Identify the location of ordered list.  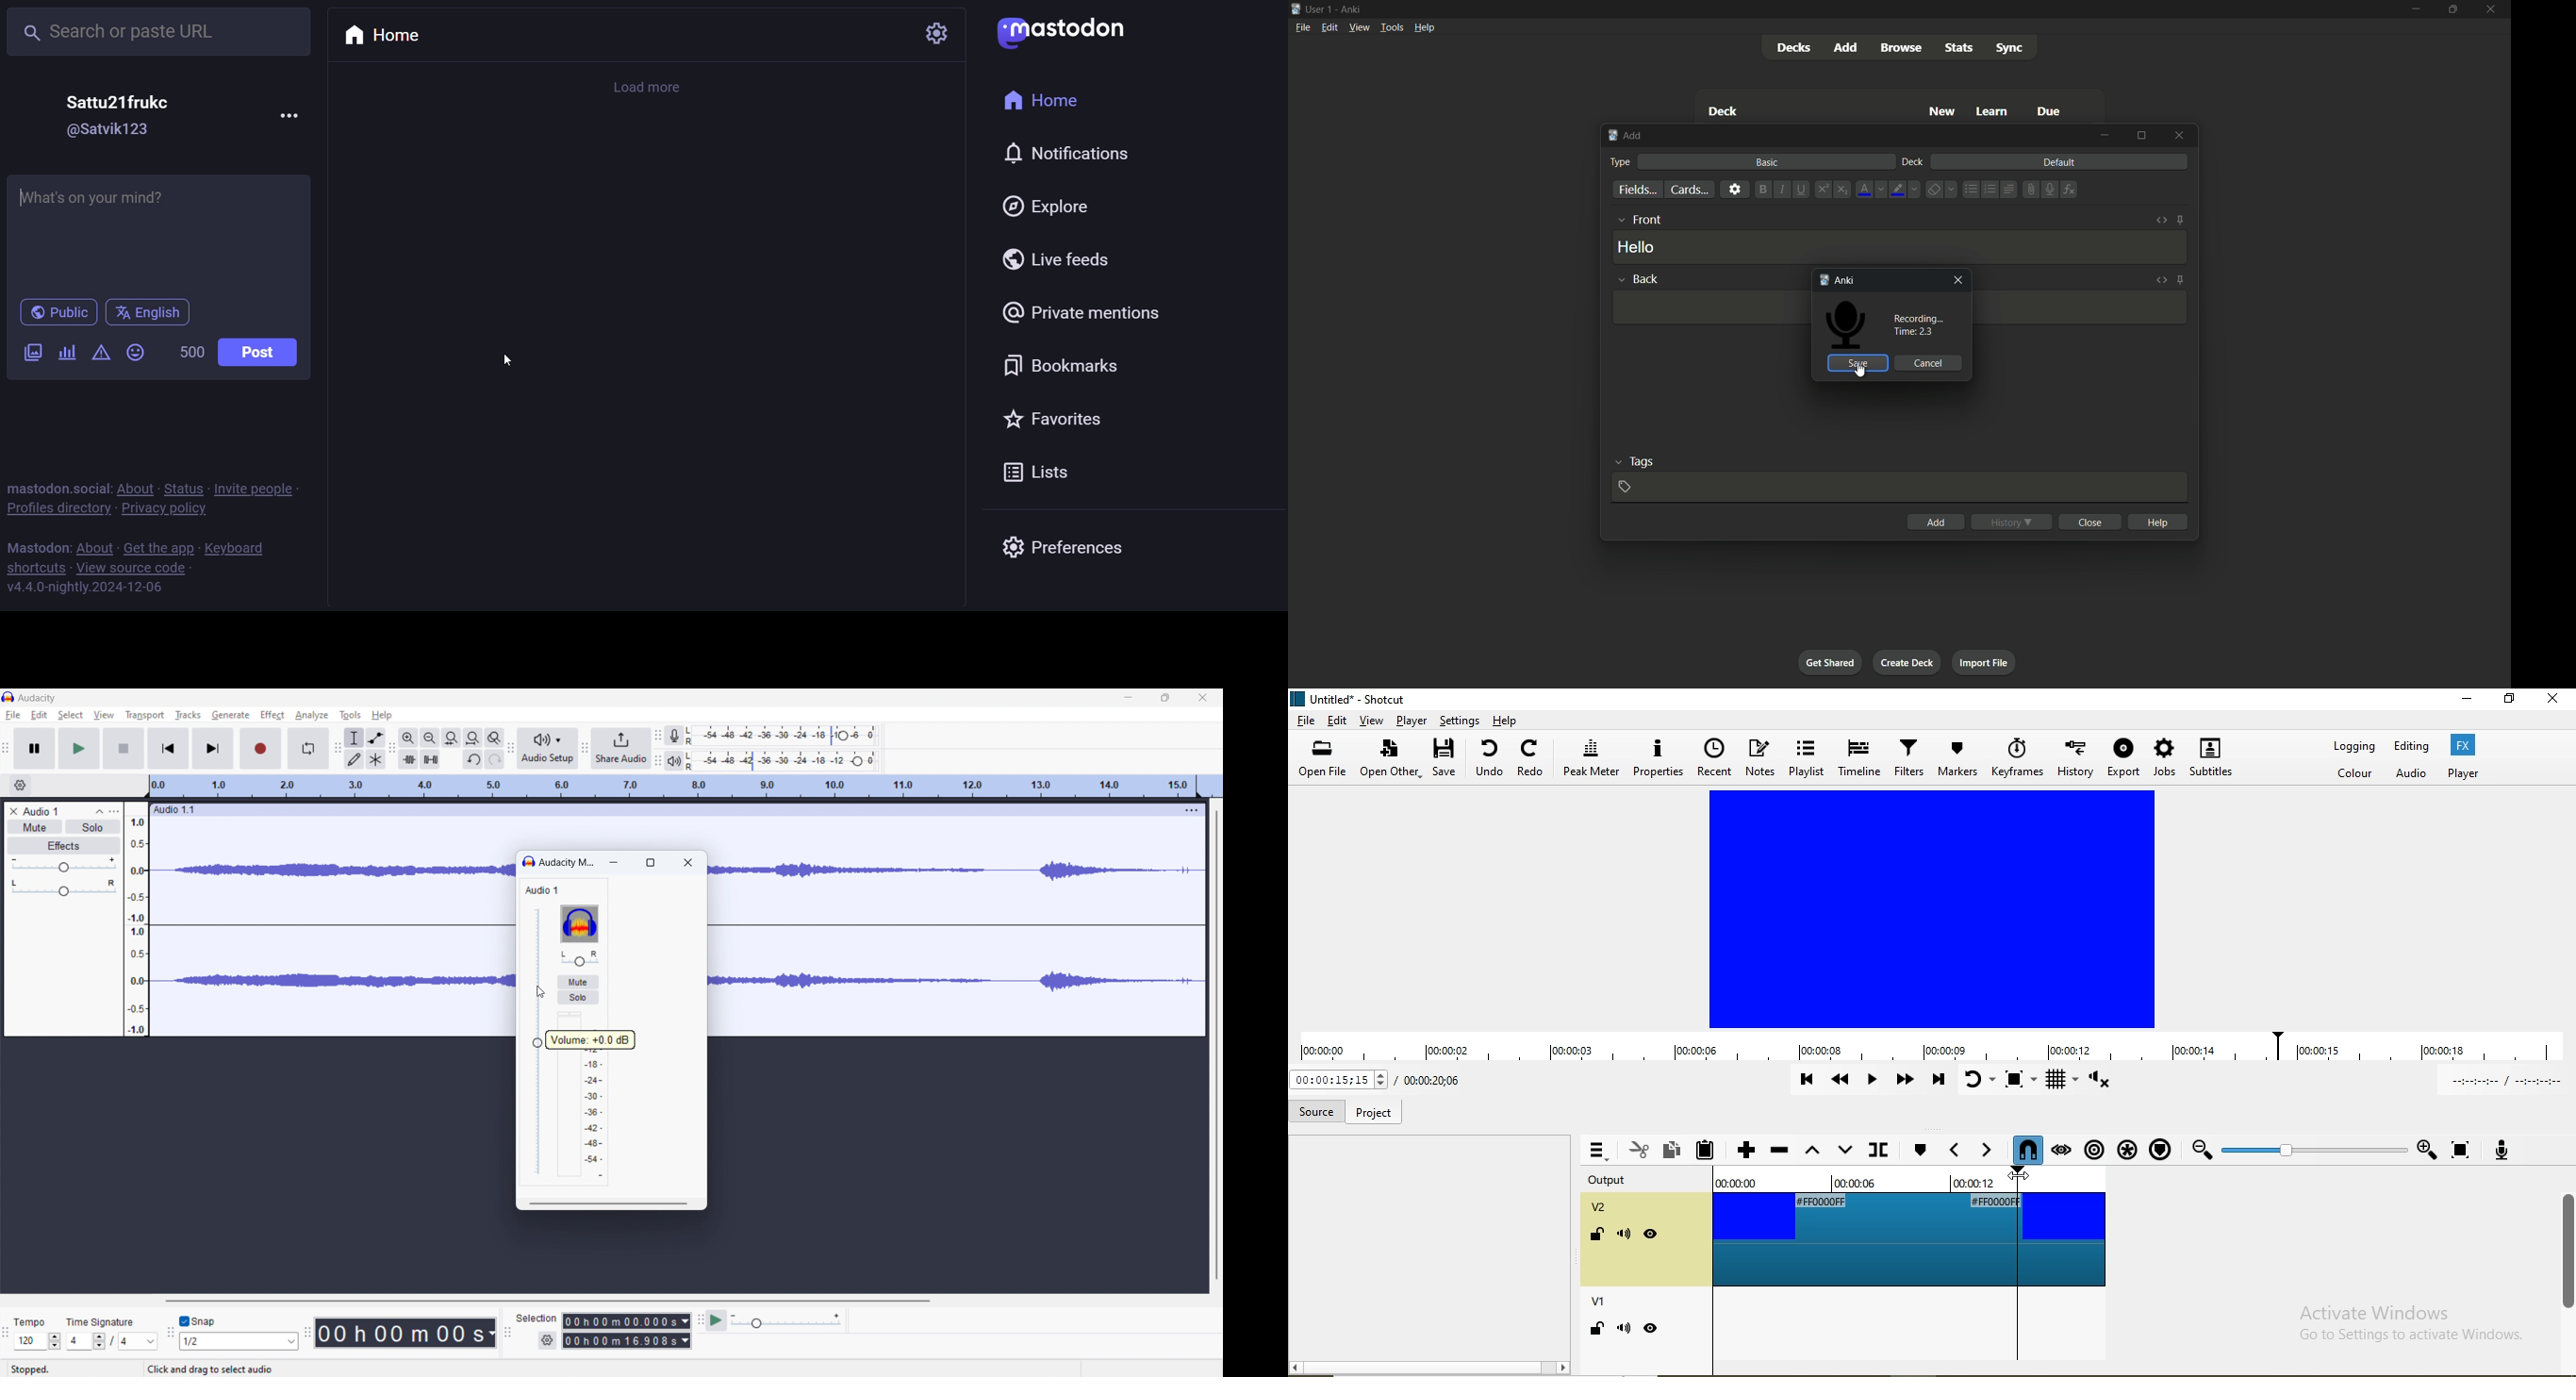
(1991, 189).